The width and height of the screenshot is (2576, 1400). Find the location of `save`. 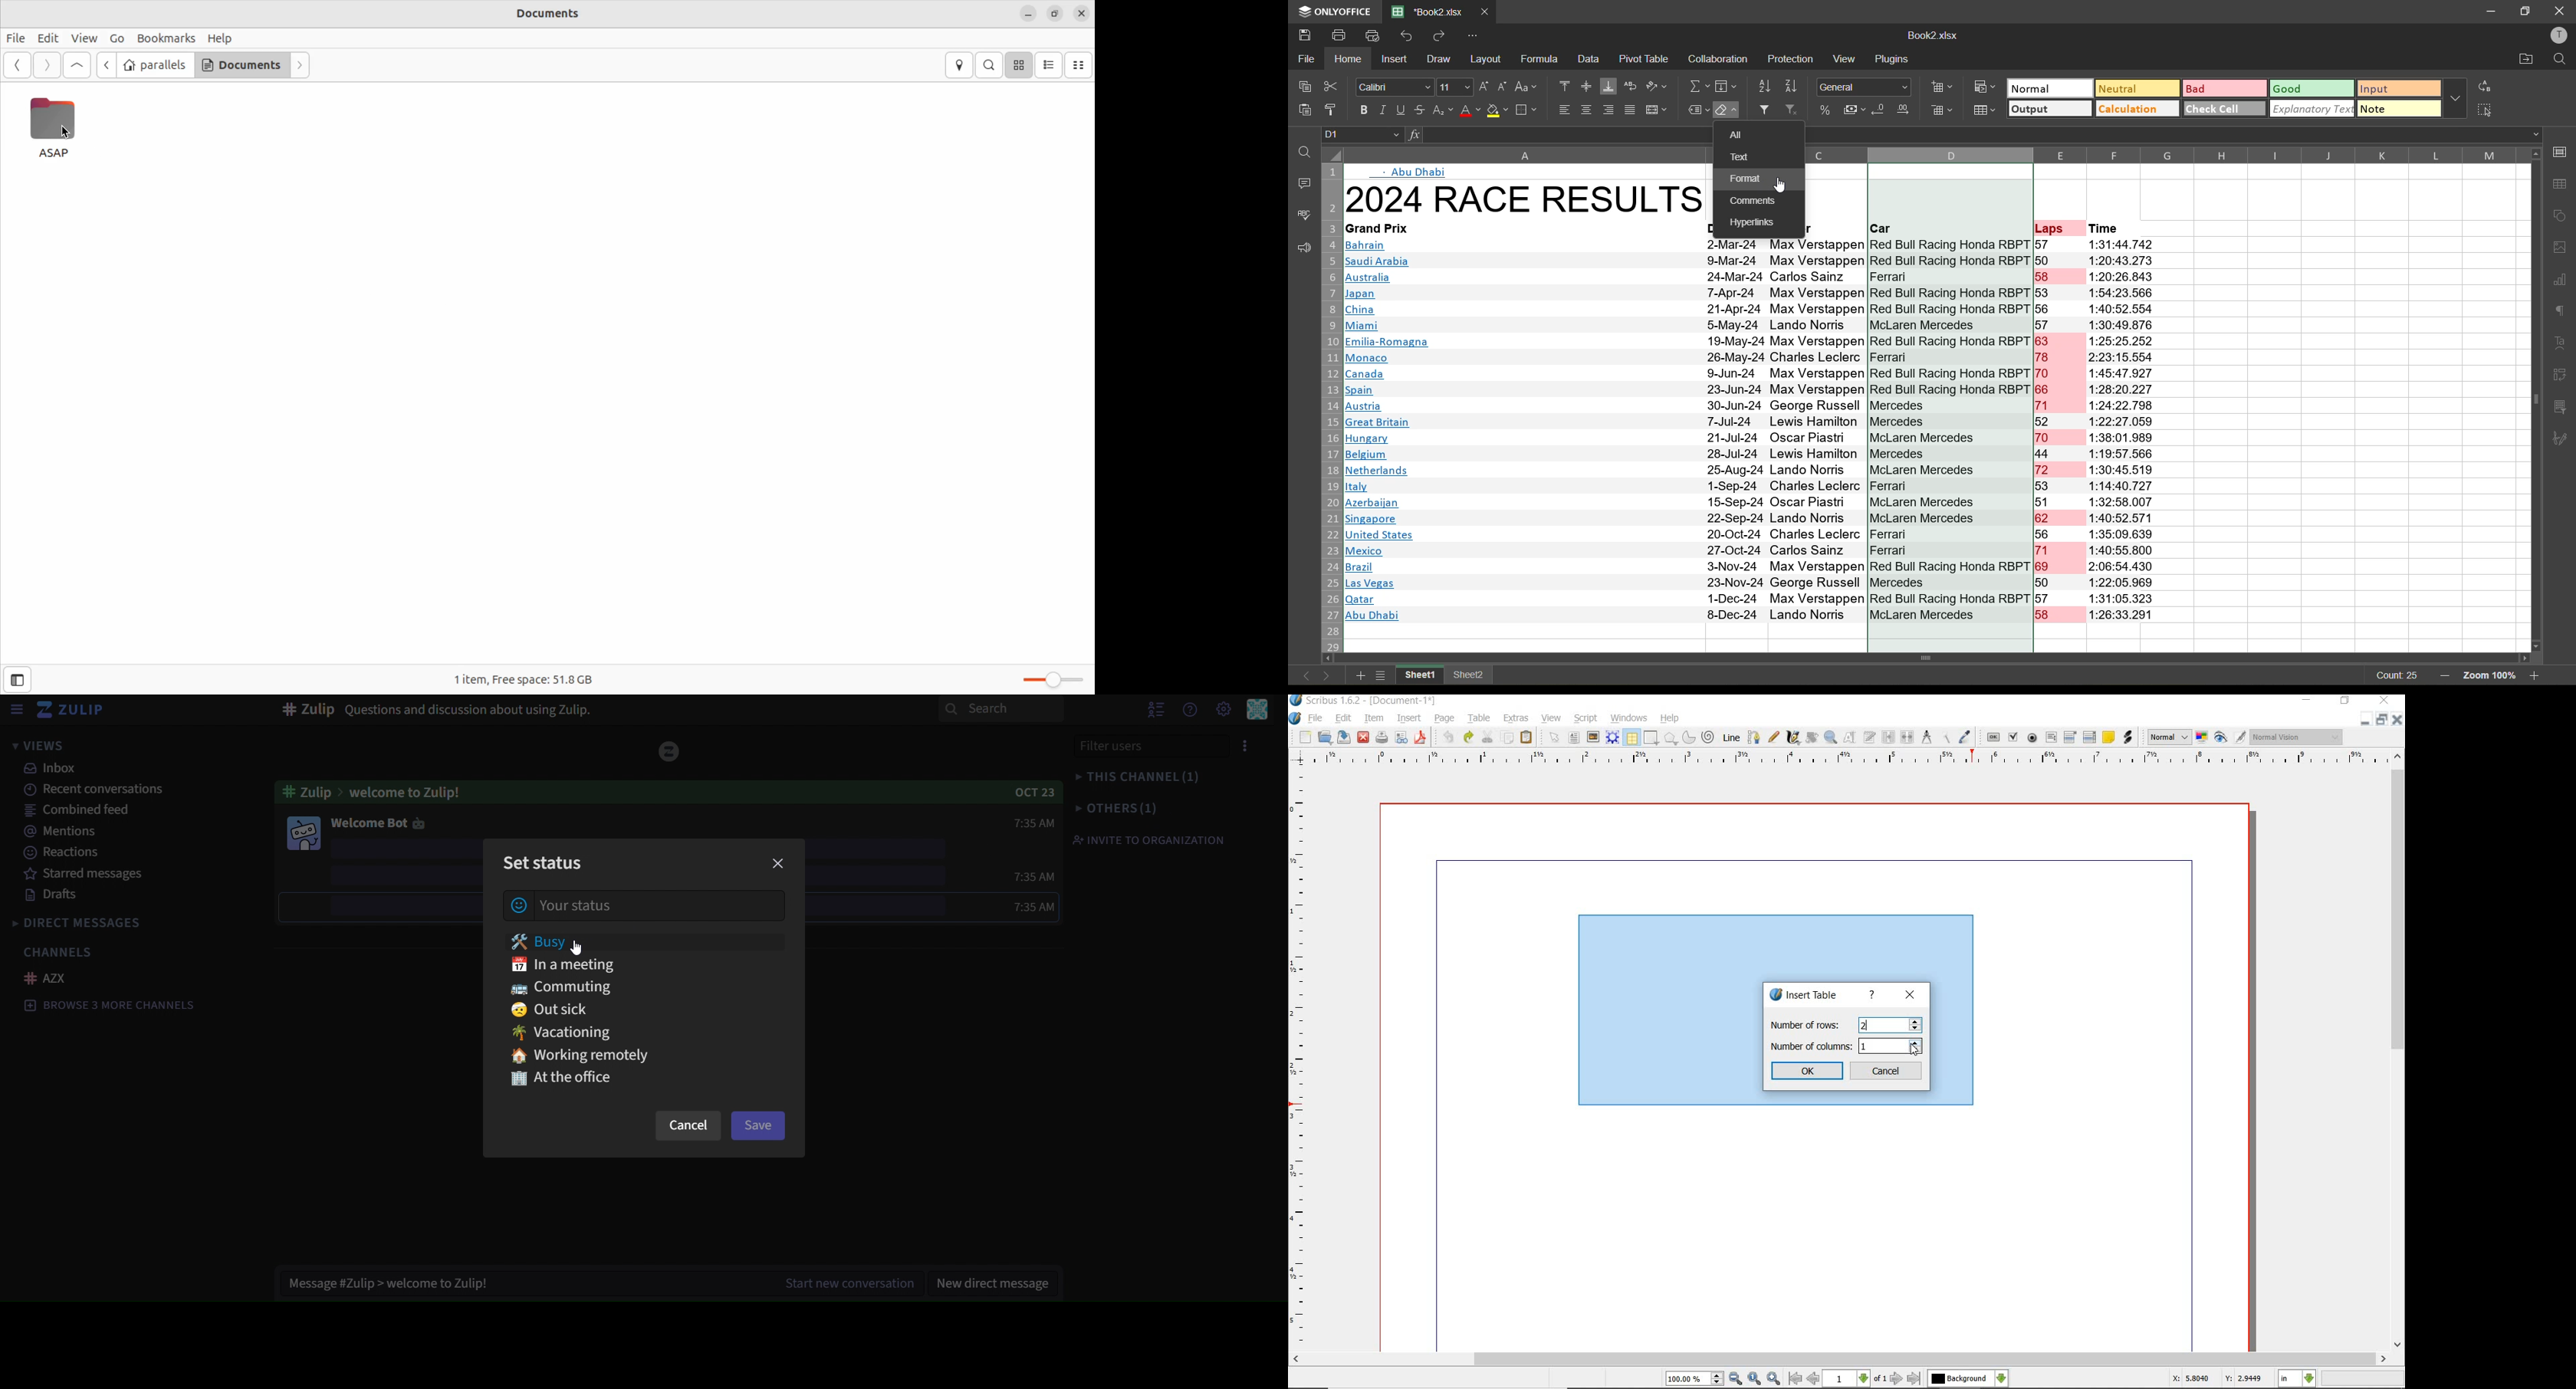

save is located at coordinates (757, 1127).